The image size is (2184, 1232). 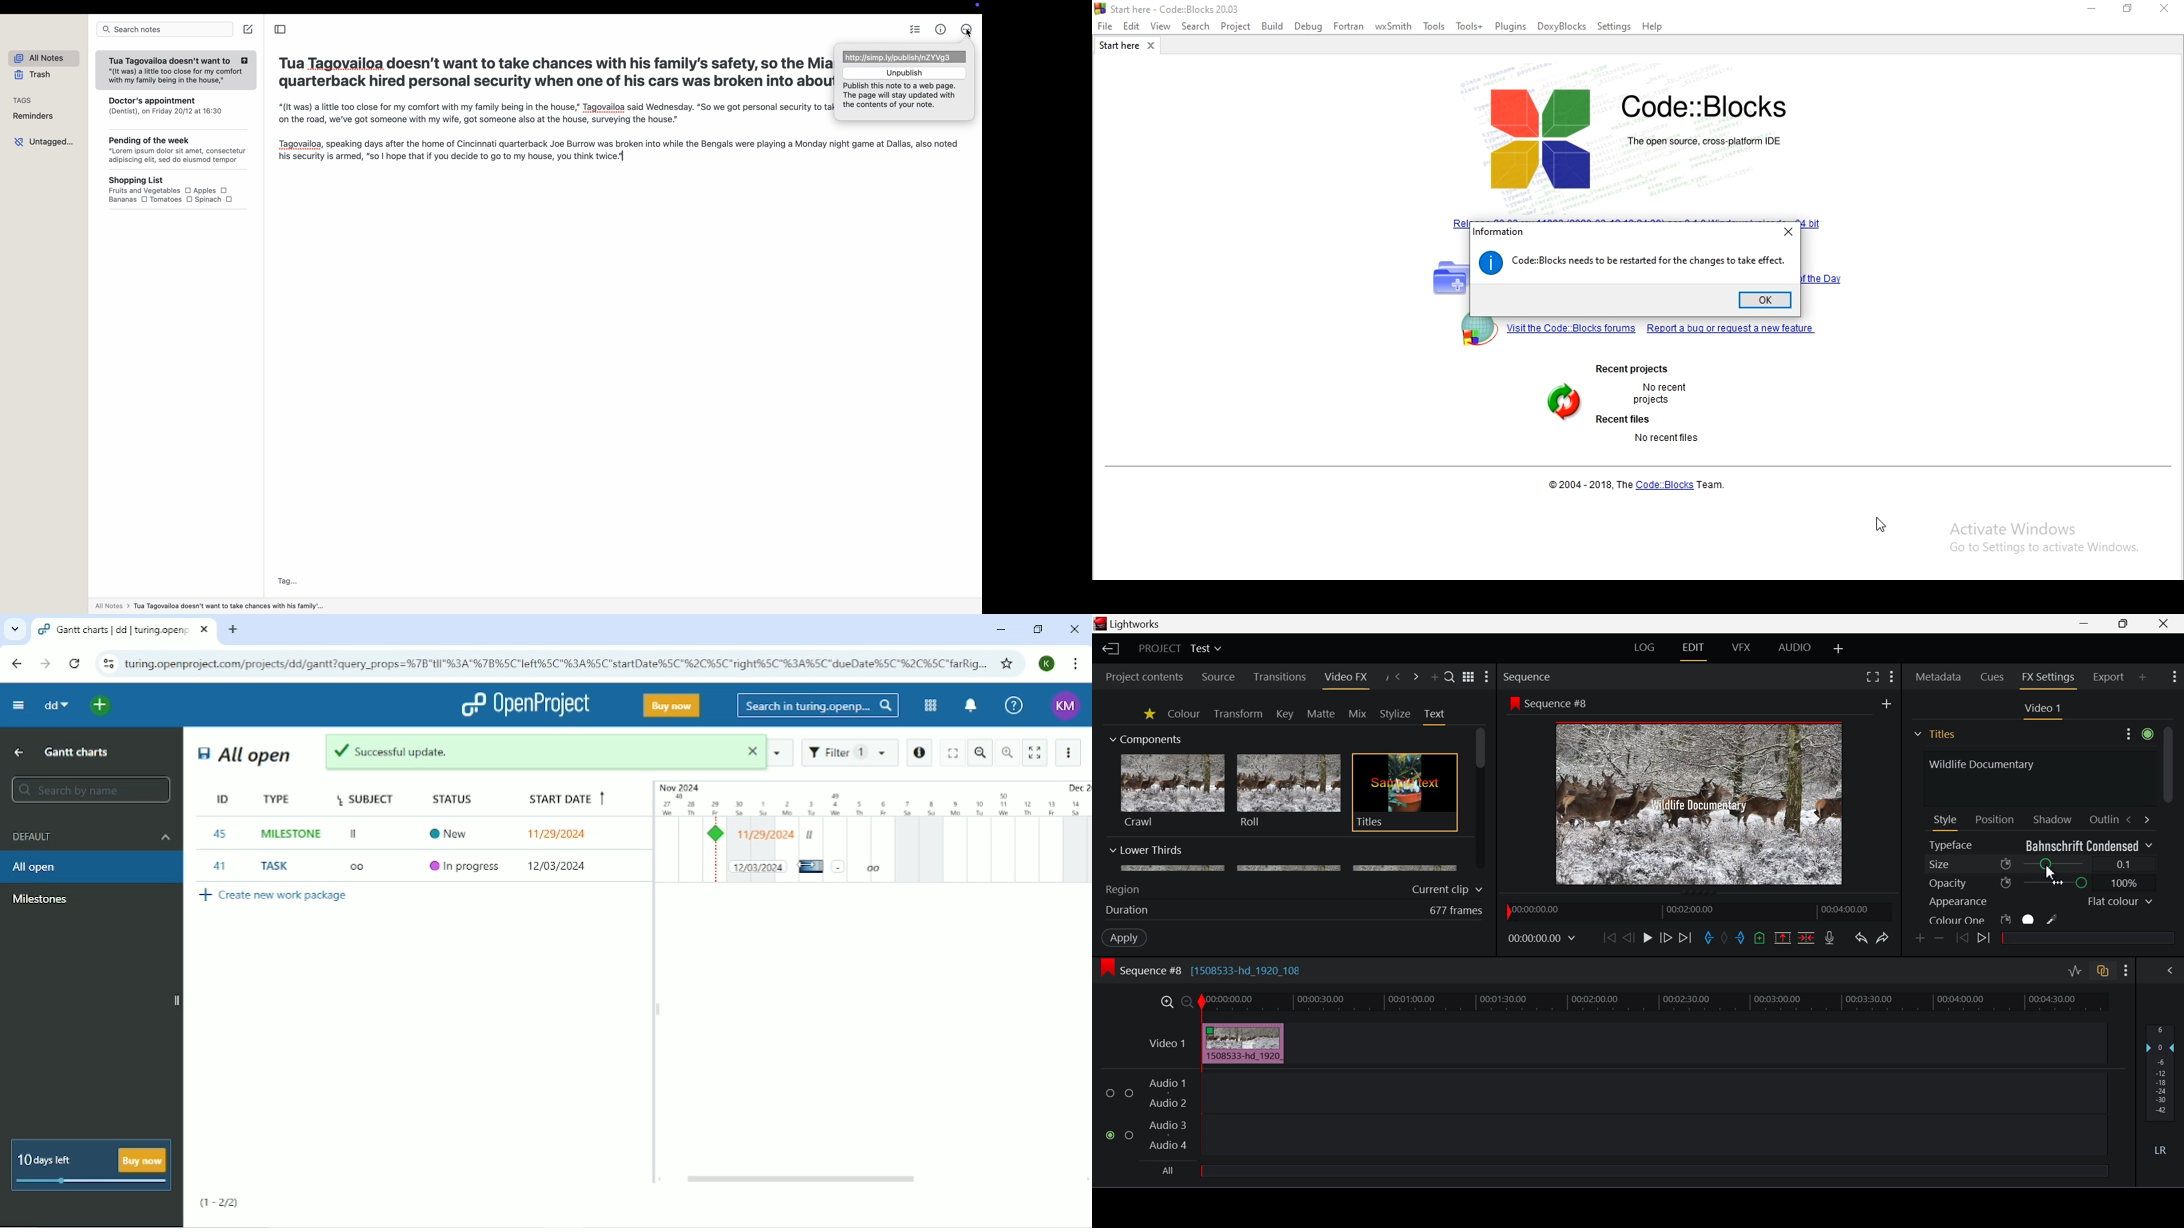 What do you see at coordinates (2102, 818) in the screenshot?
I see `Outline` at bounding box center [2102, 818].